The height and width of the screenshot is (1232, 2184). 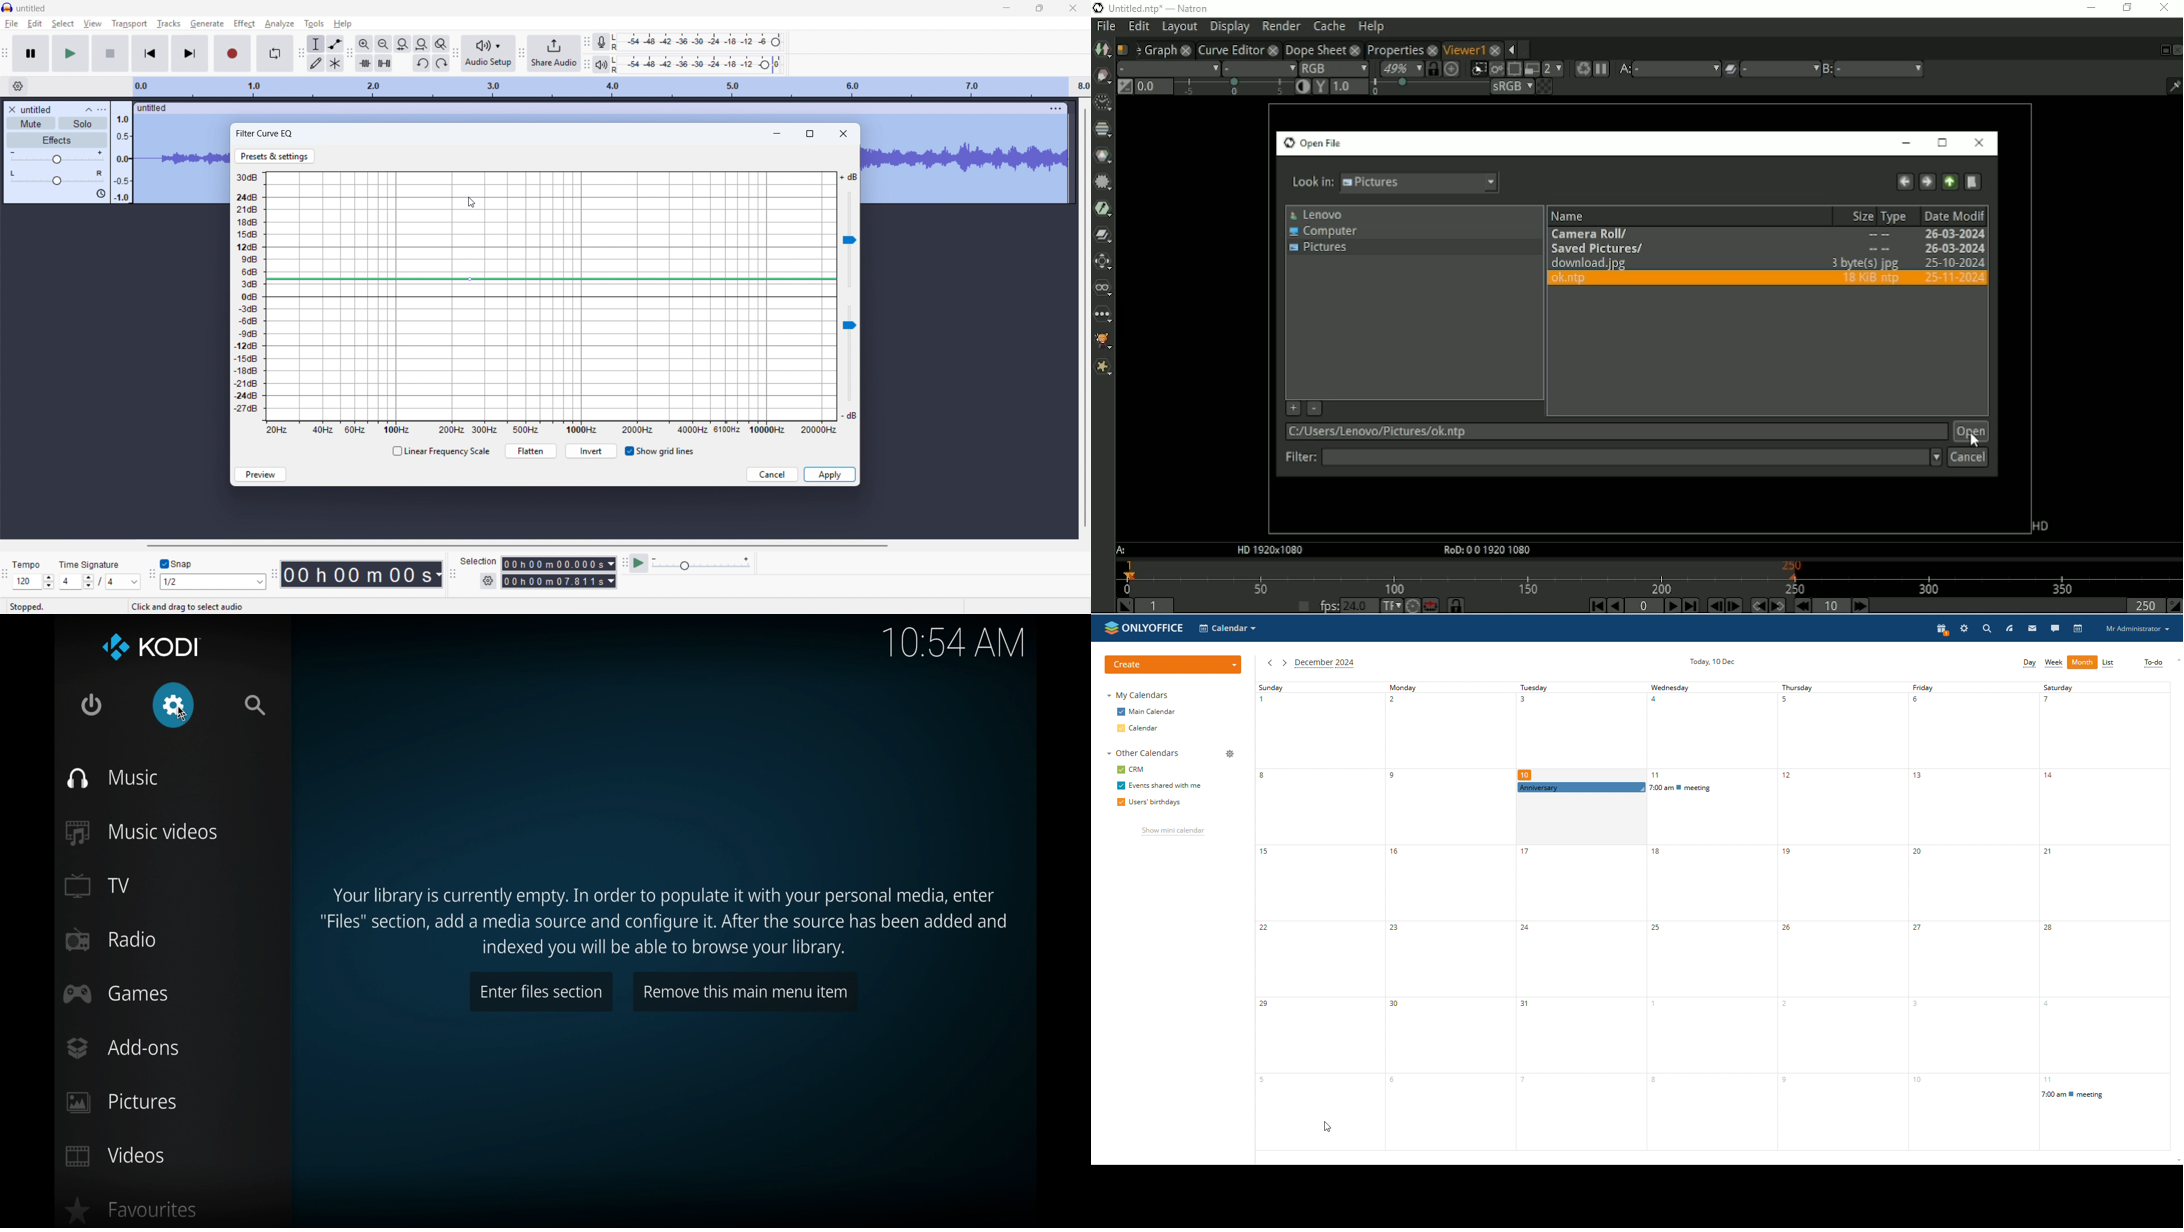 What do you see at coordinates (1057, 107) in the screenshot?
I see `track options ` at bounding box center [1057, 107].